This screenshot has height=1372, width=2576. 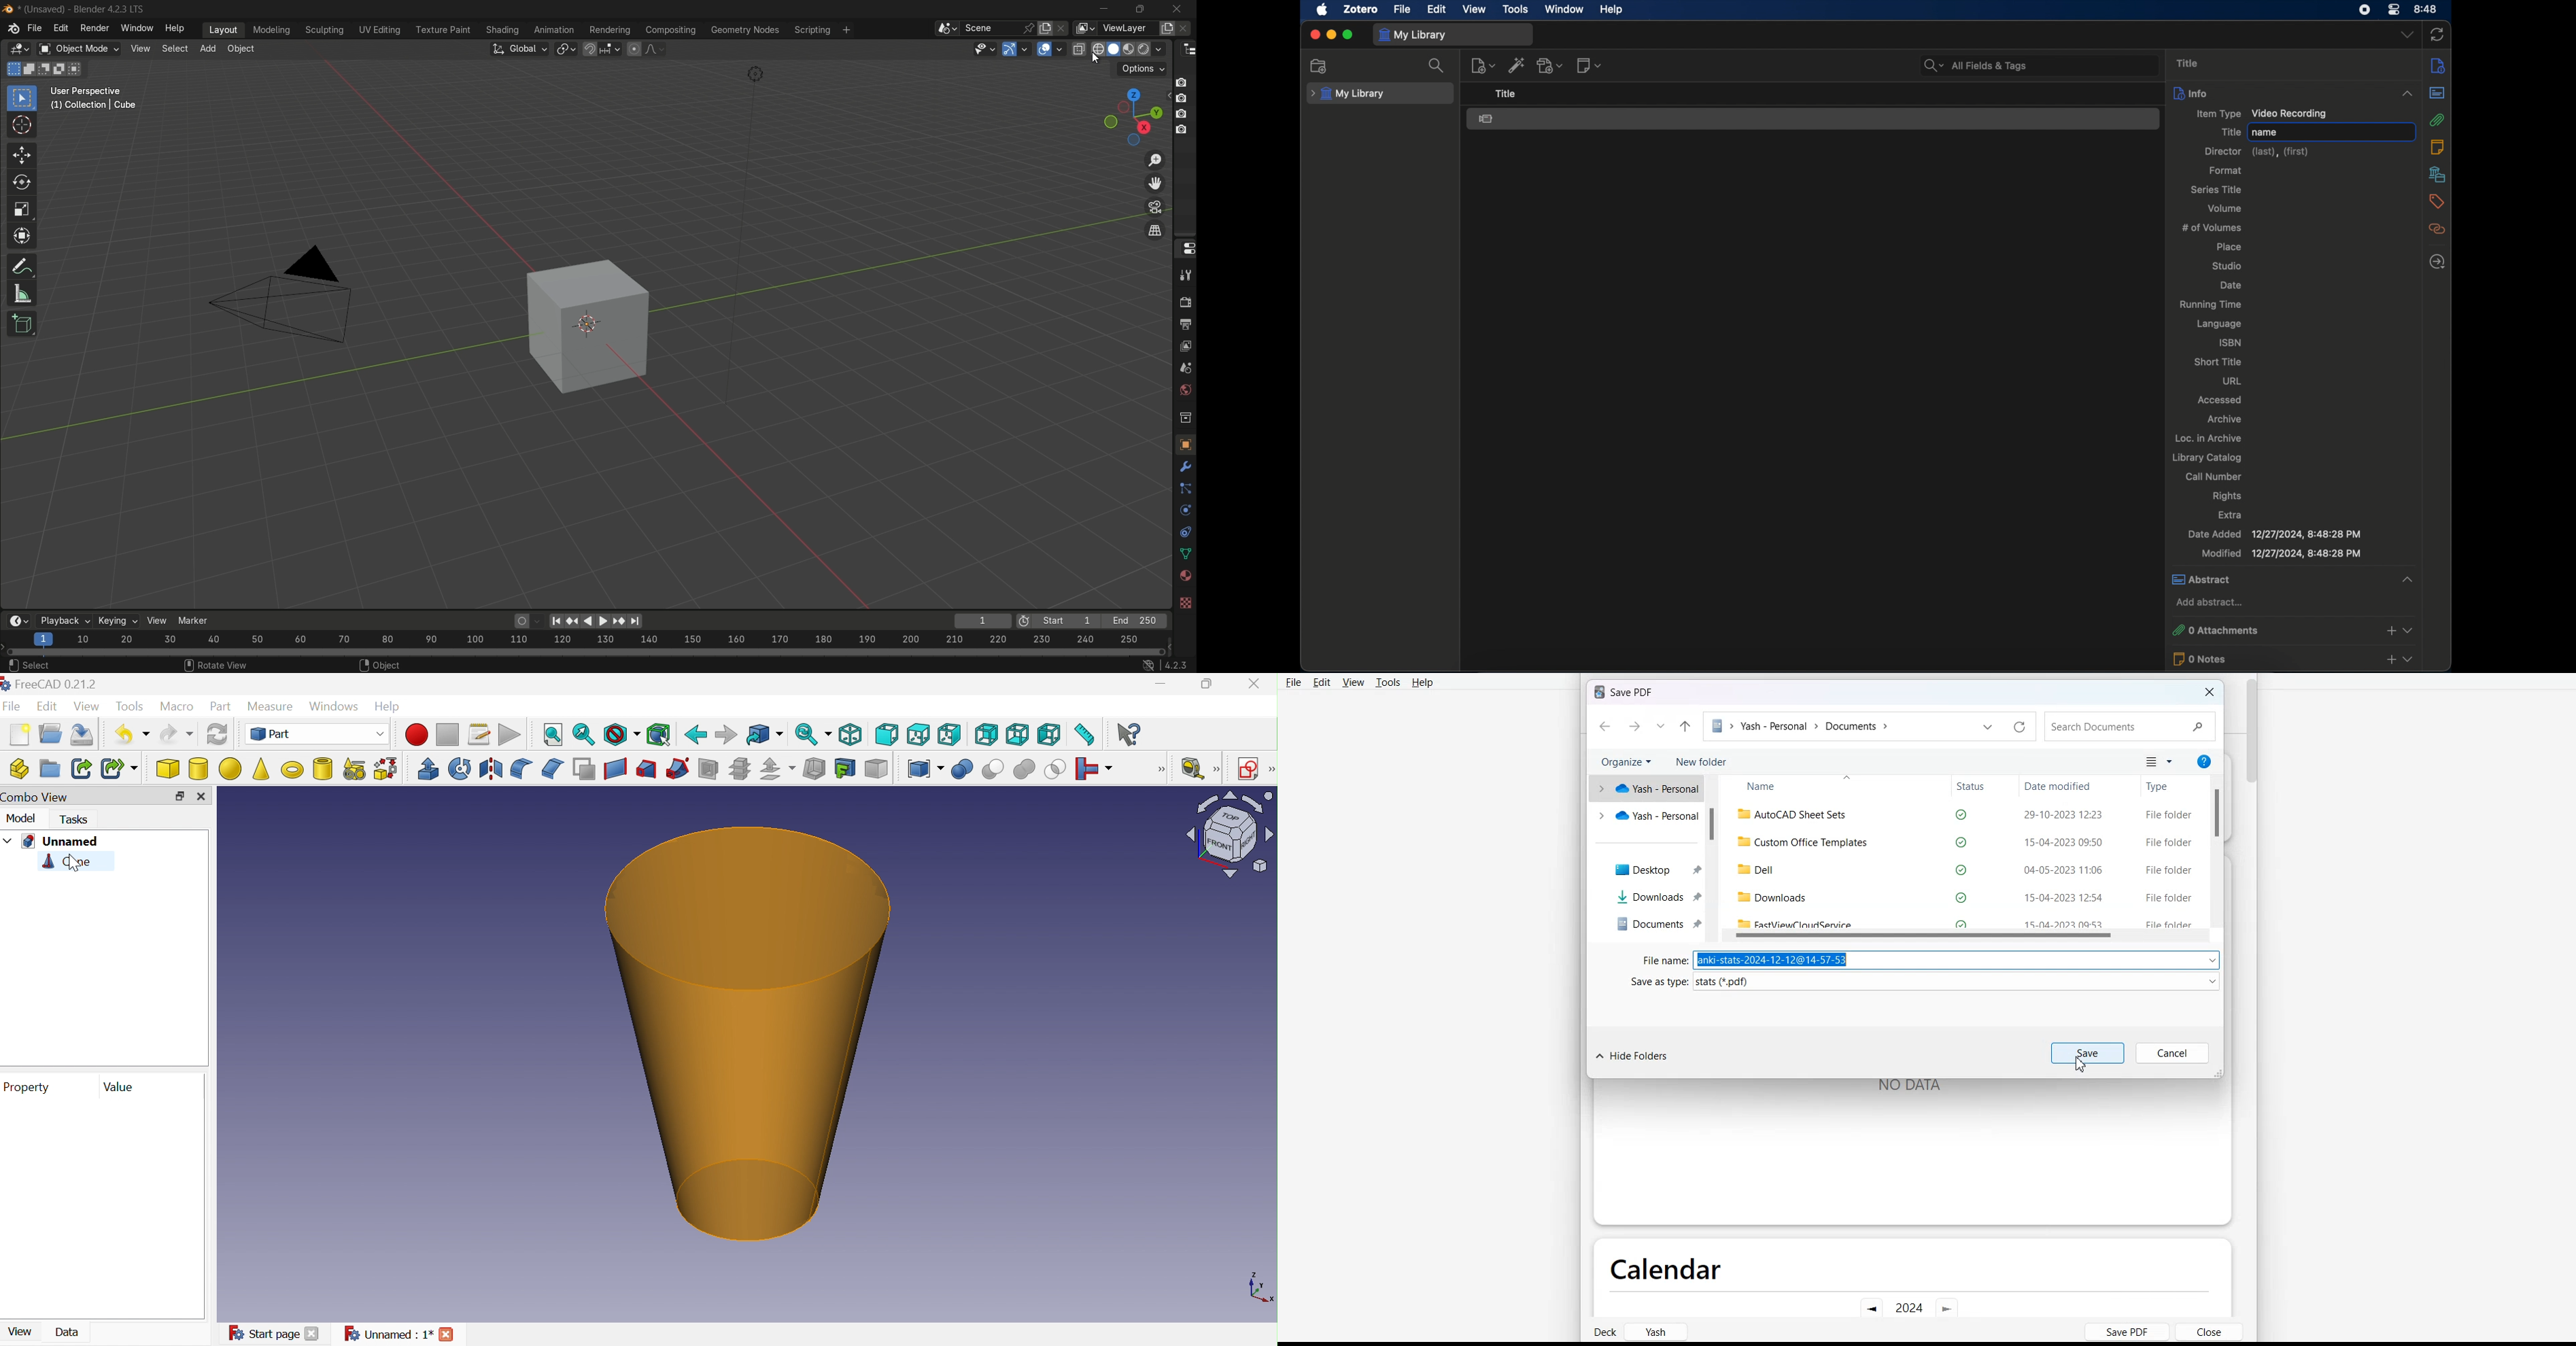 I want to click on toggle camera view, so click(x=1155, y=207).